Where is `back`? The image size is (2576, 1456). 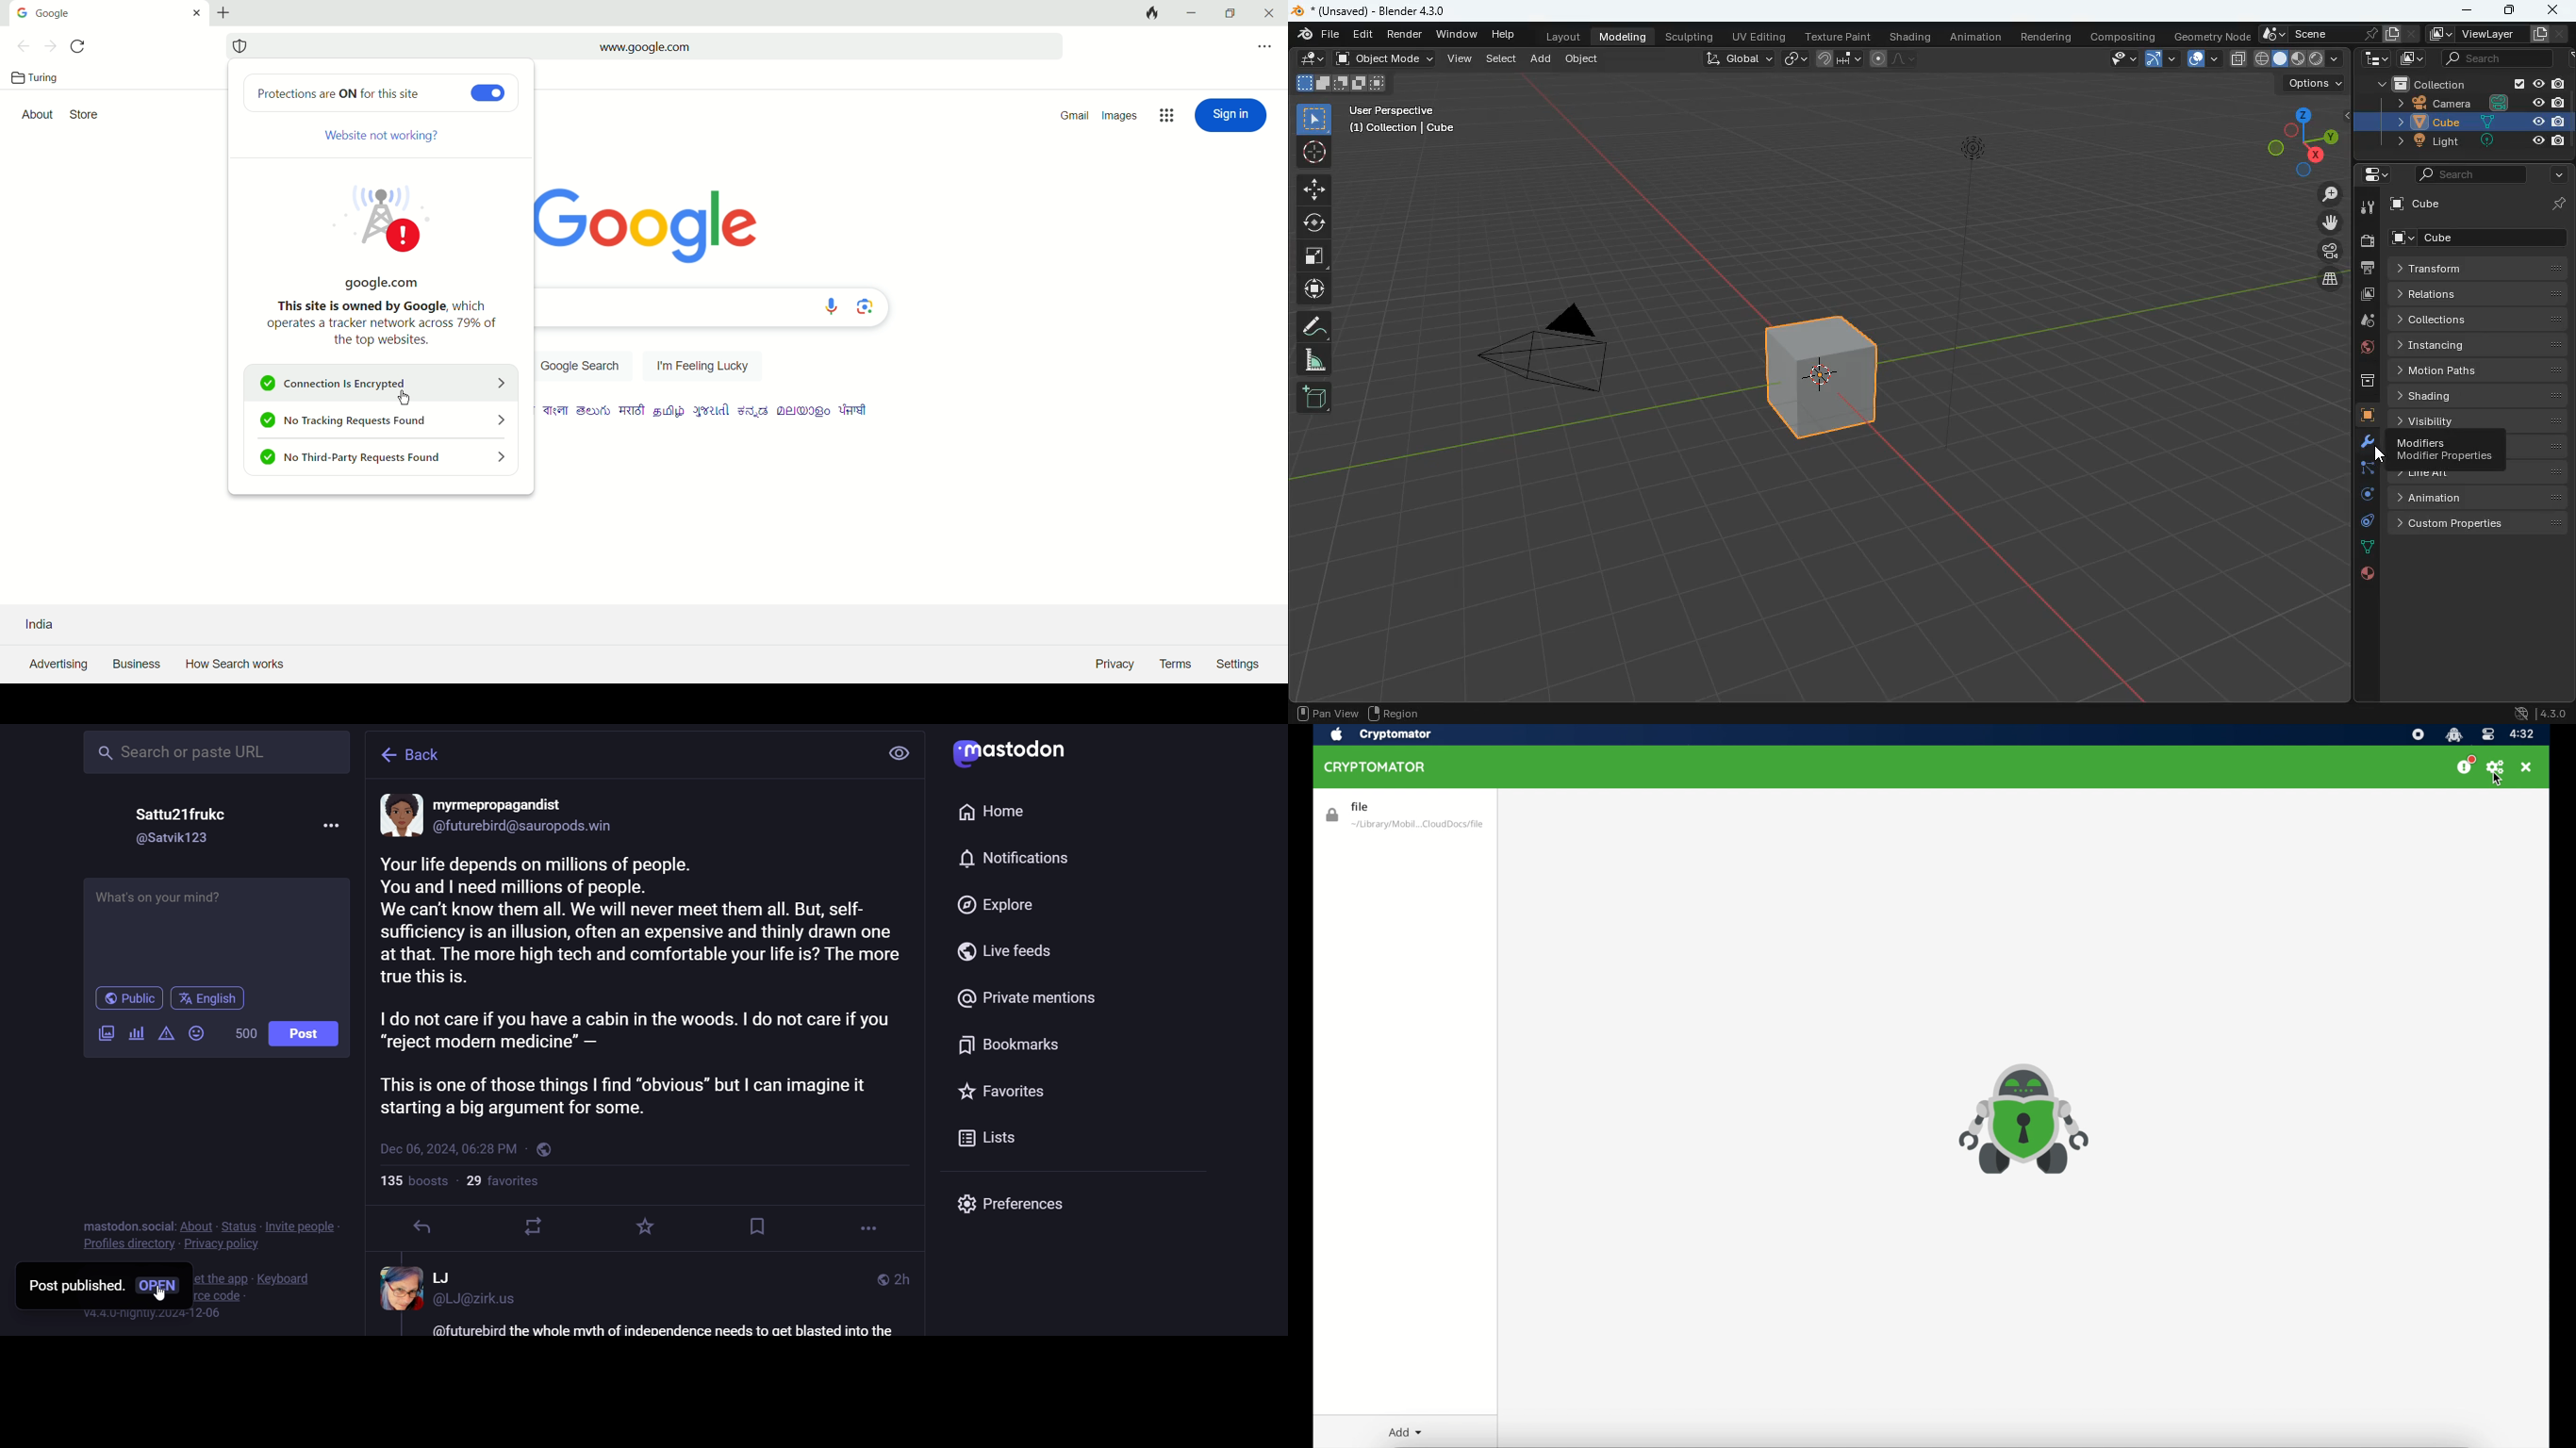
back is located at coordinates (416, 753).